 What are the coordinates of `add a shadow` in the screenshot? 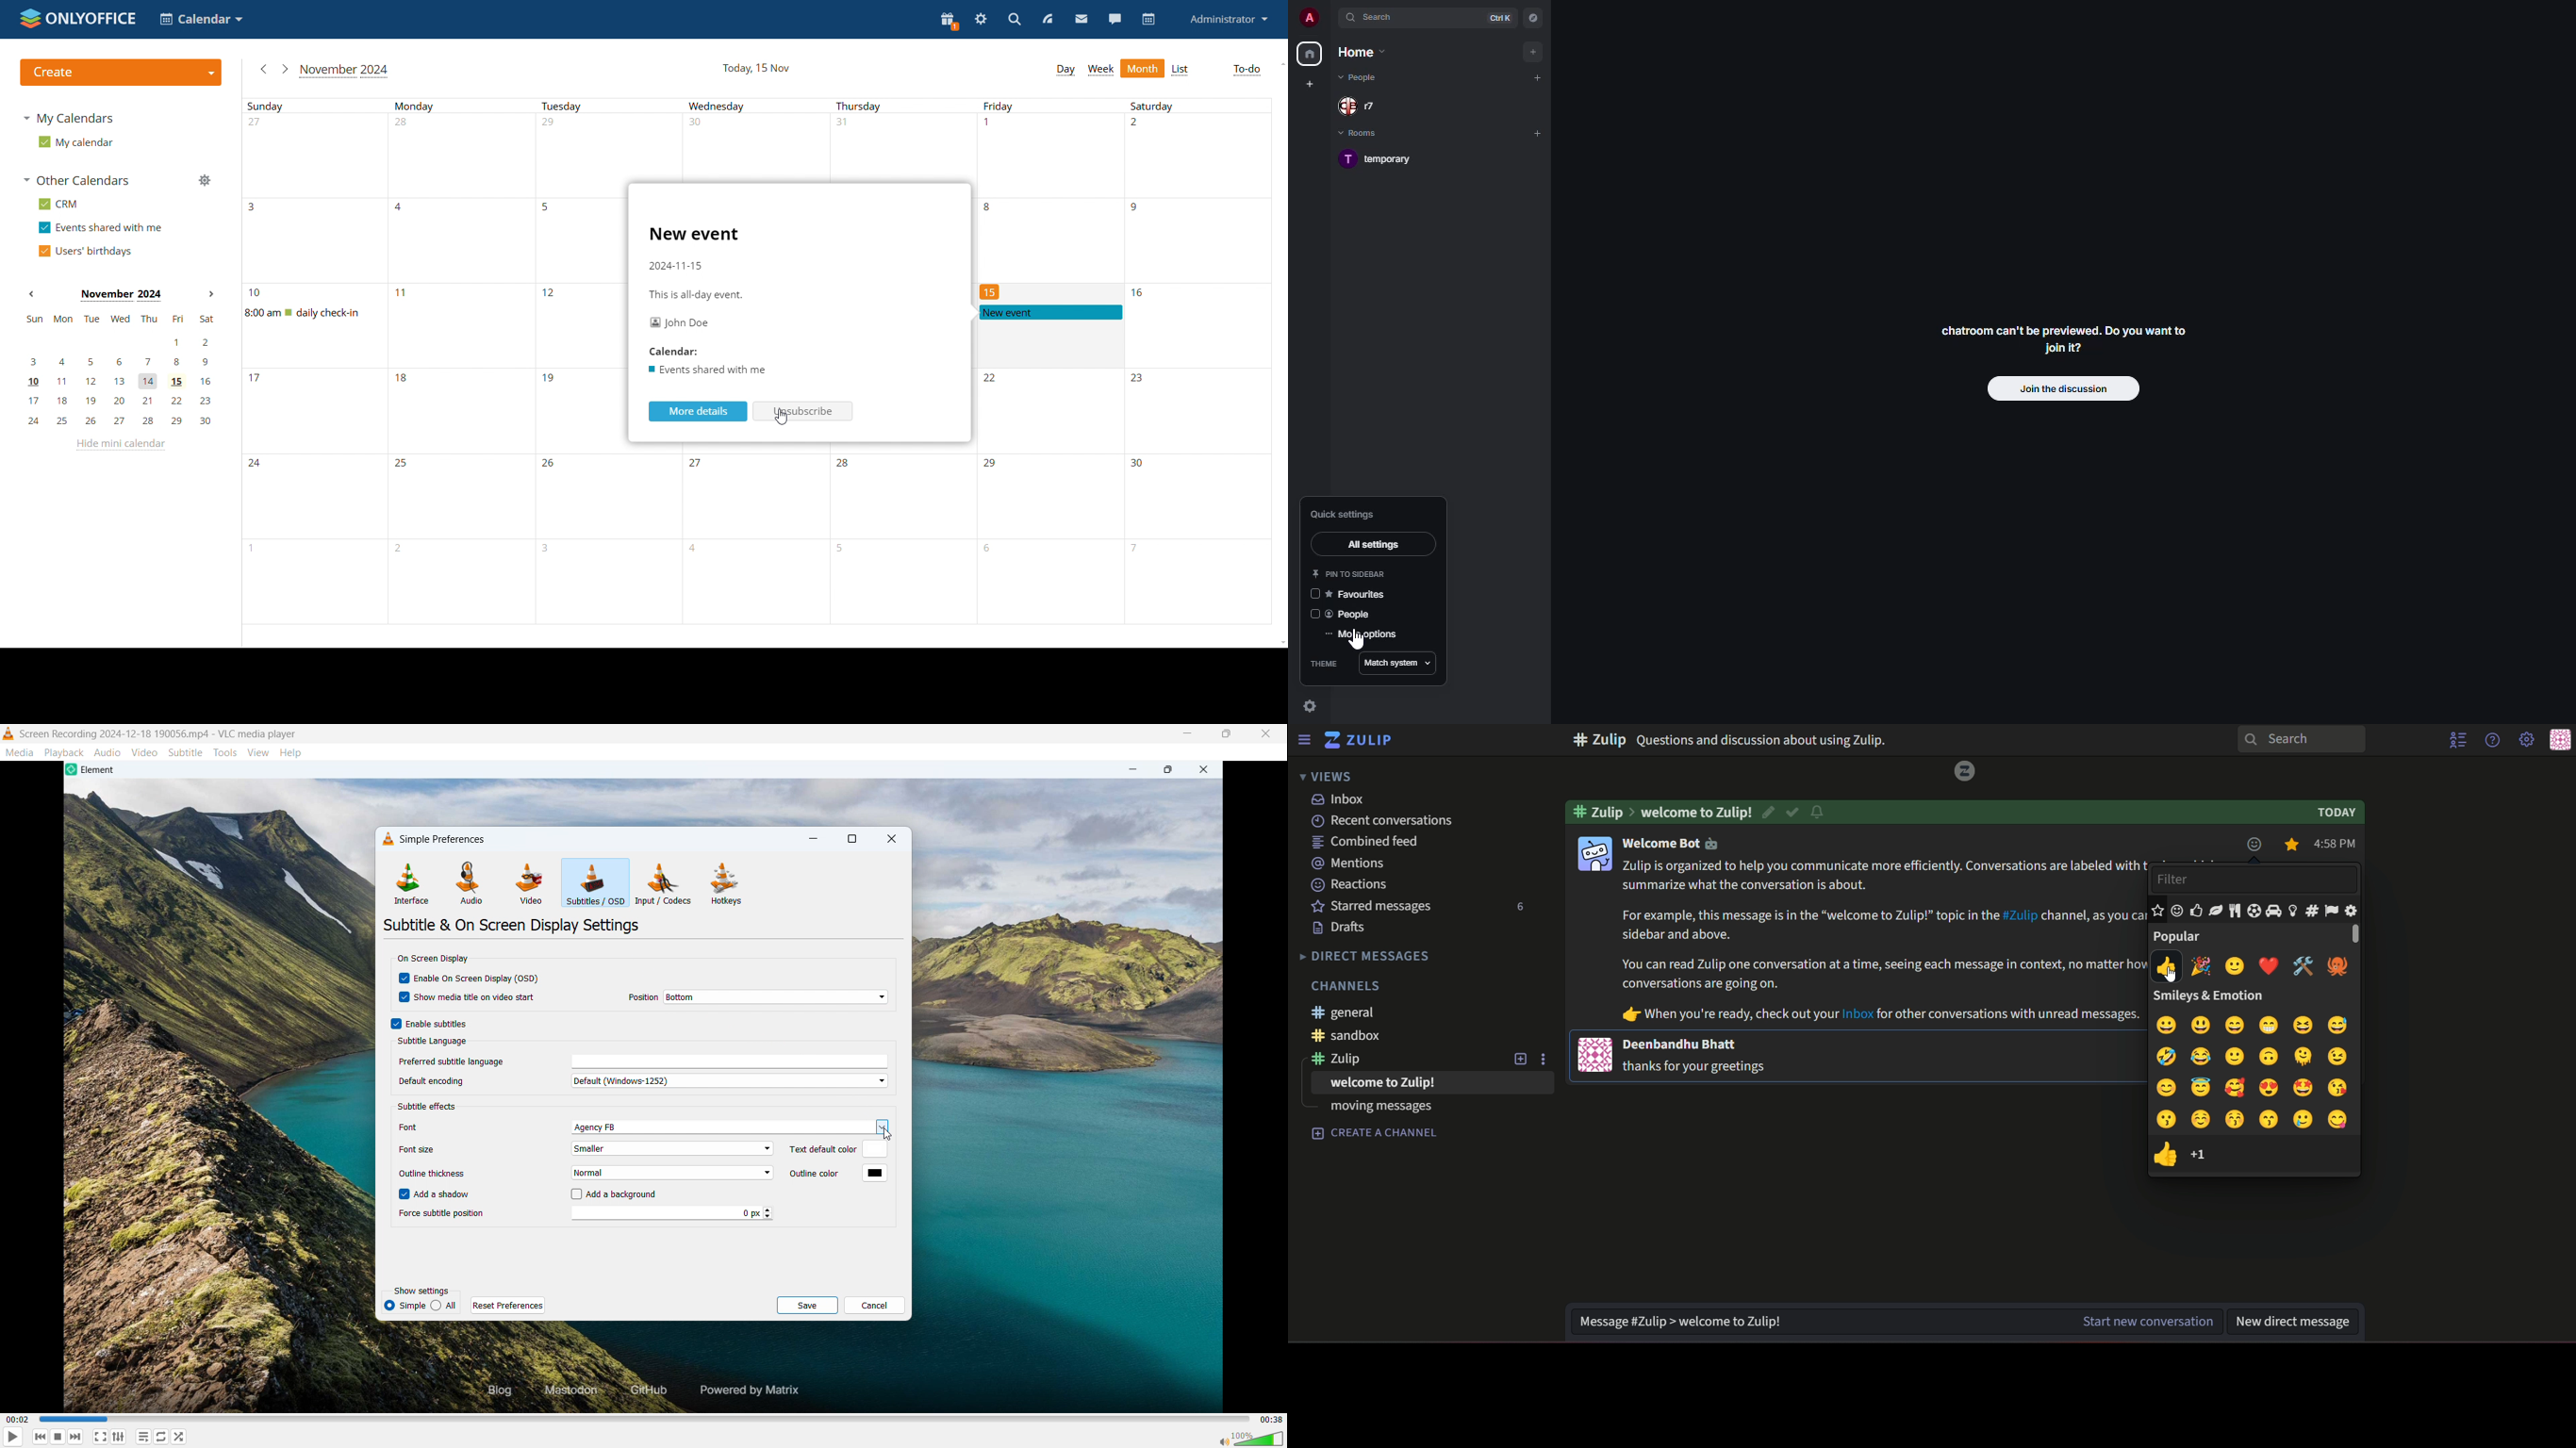 It's located at (436, 1193).